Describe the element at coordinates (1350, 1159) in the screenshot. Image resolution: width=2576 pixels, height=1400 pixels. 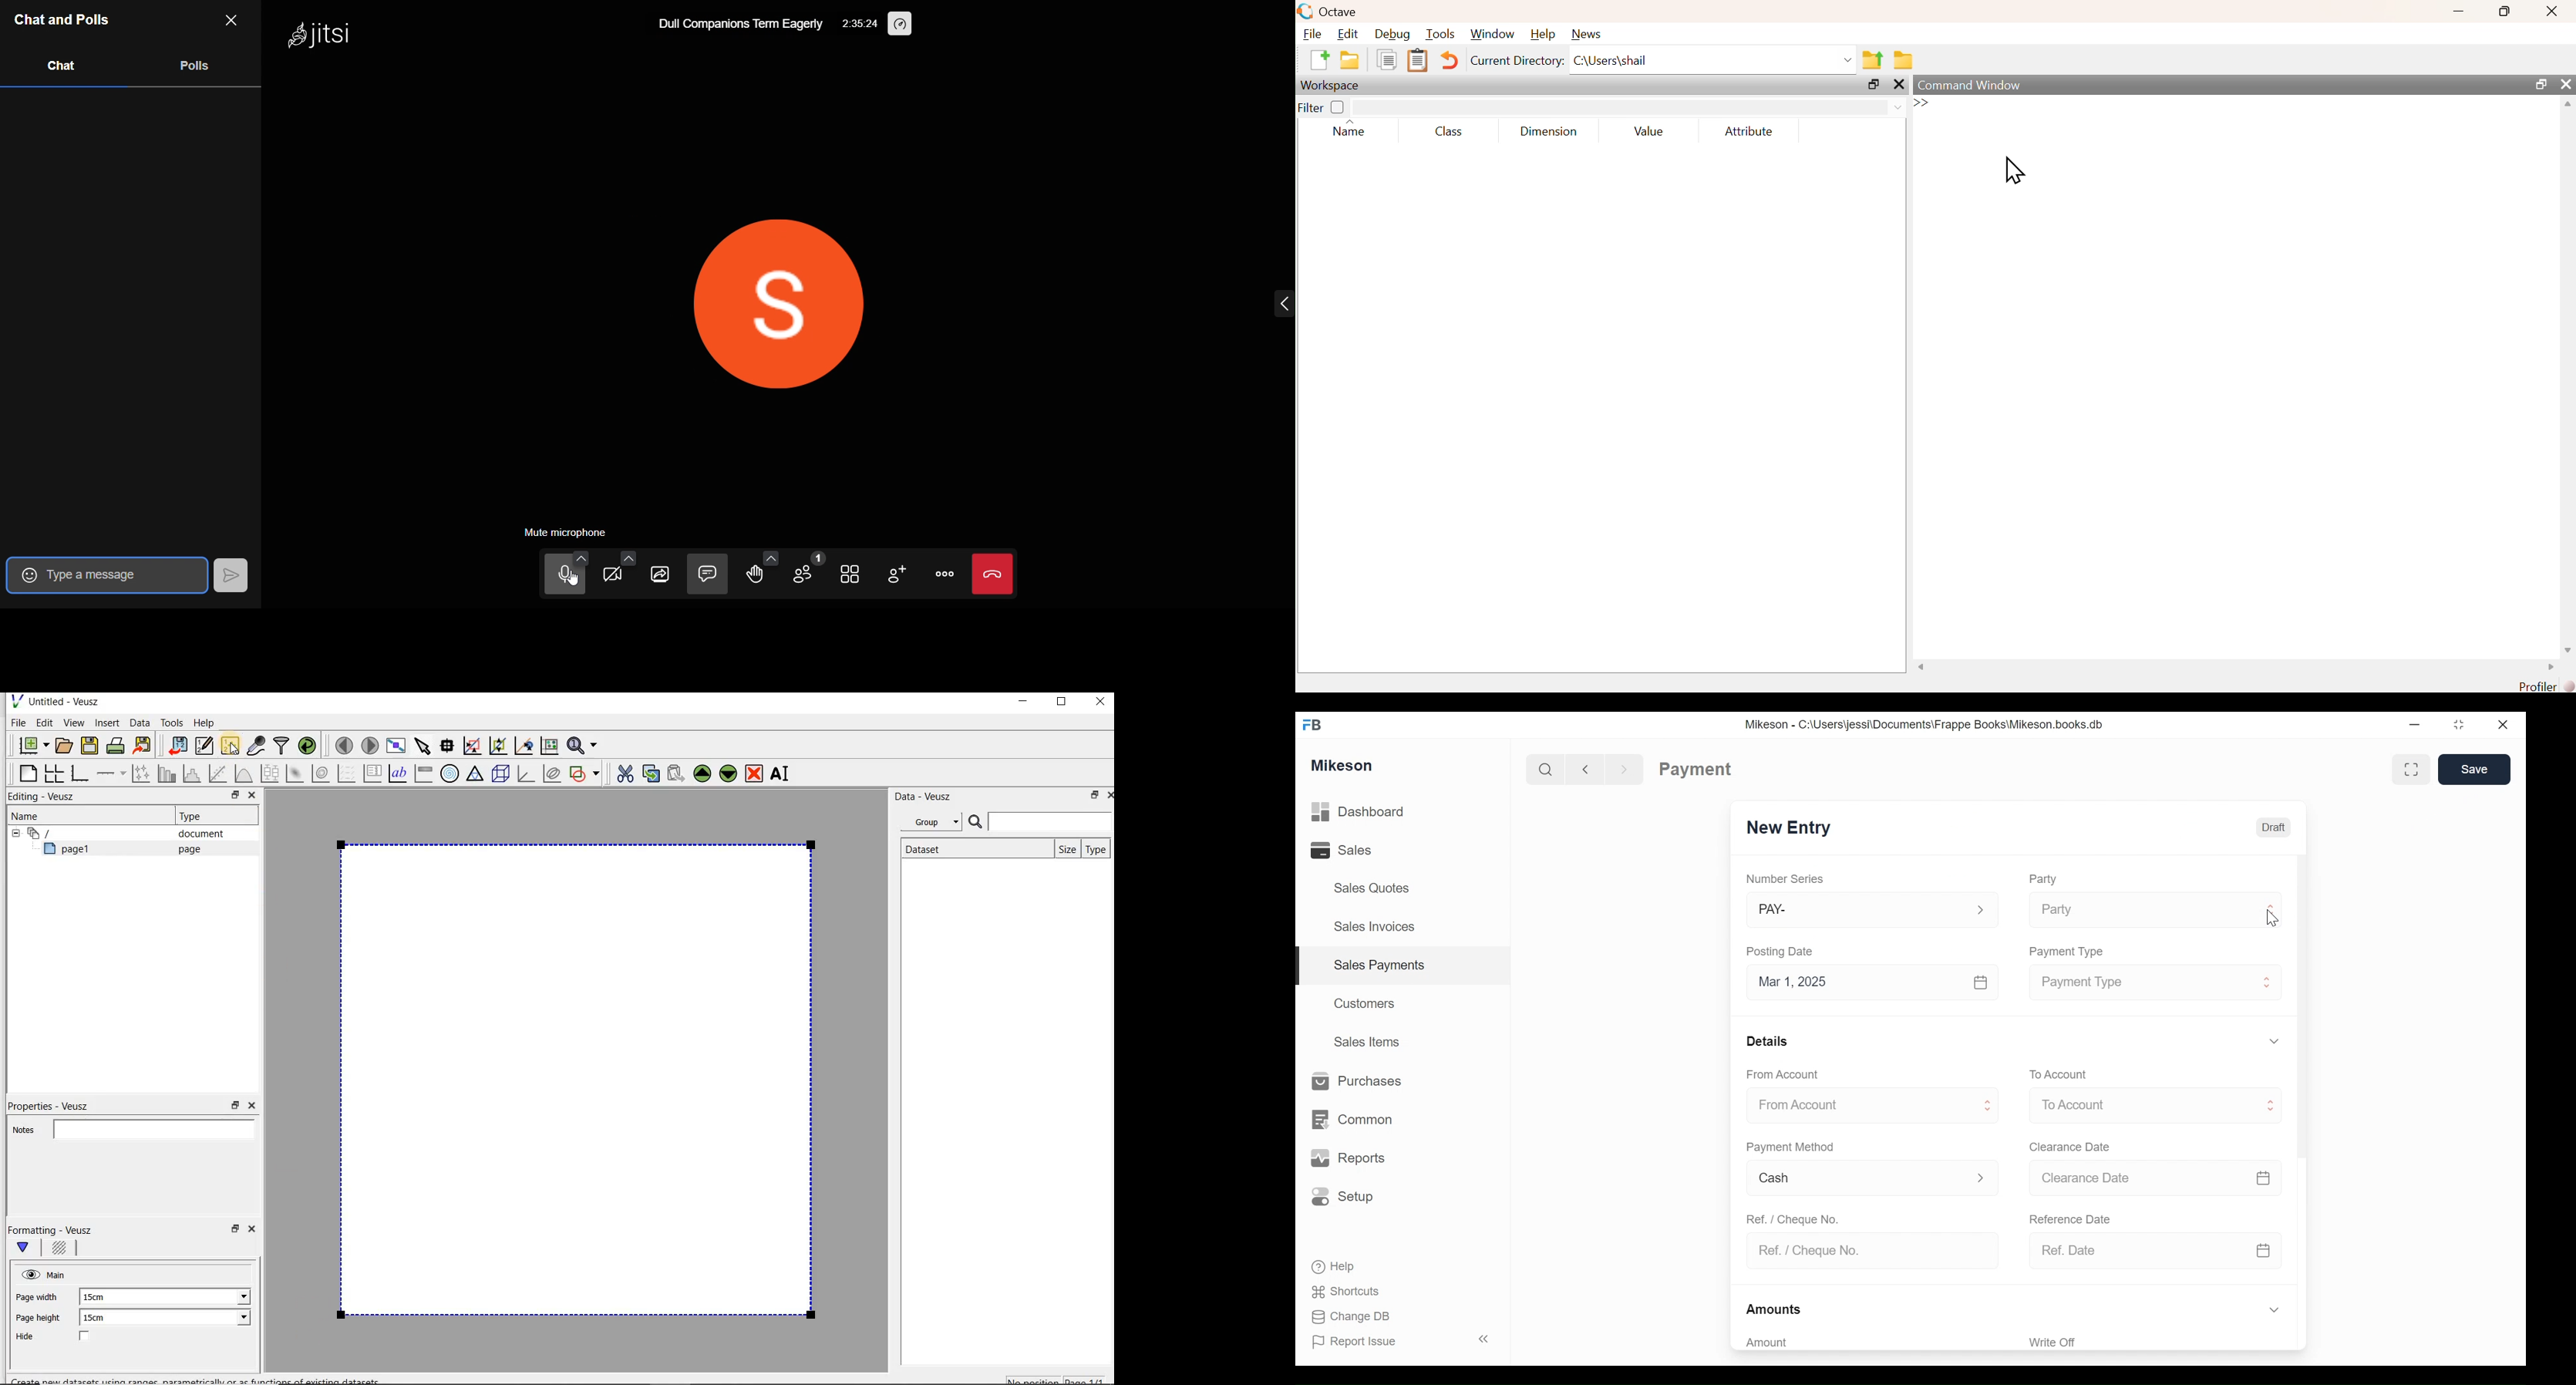
I see `Reports` at that location.